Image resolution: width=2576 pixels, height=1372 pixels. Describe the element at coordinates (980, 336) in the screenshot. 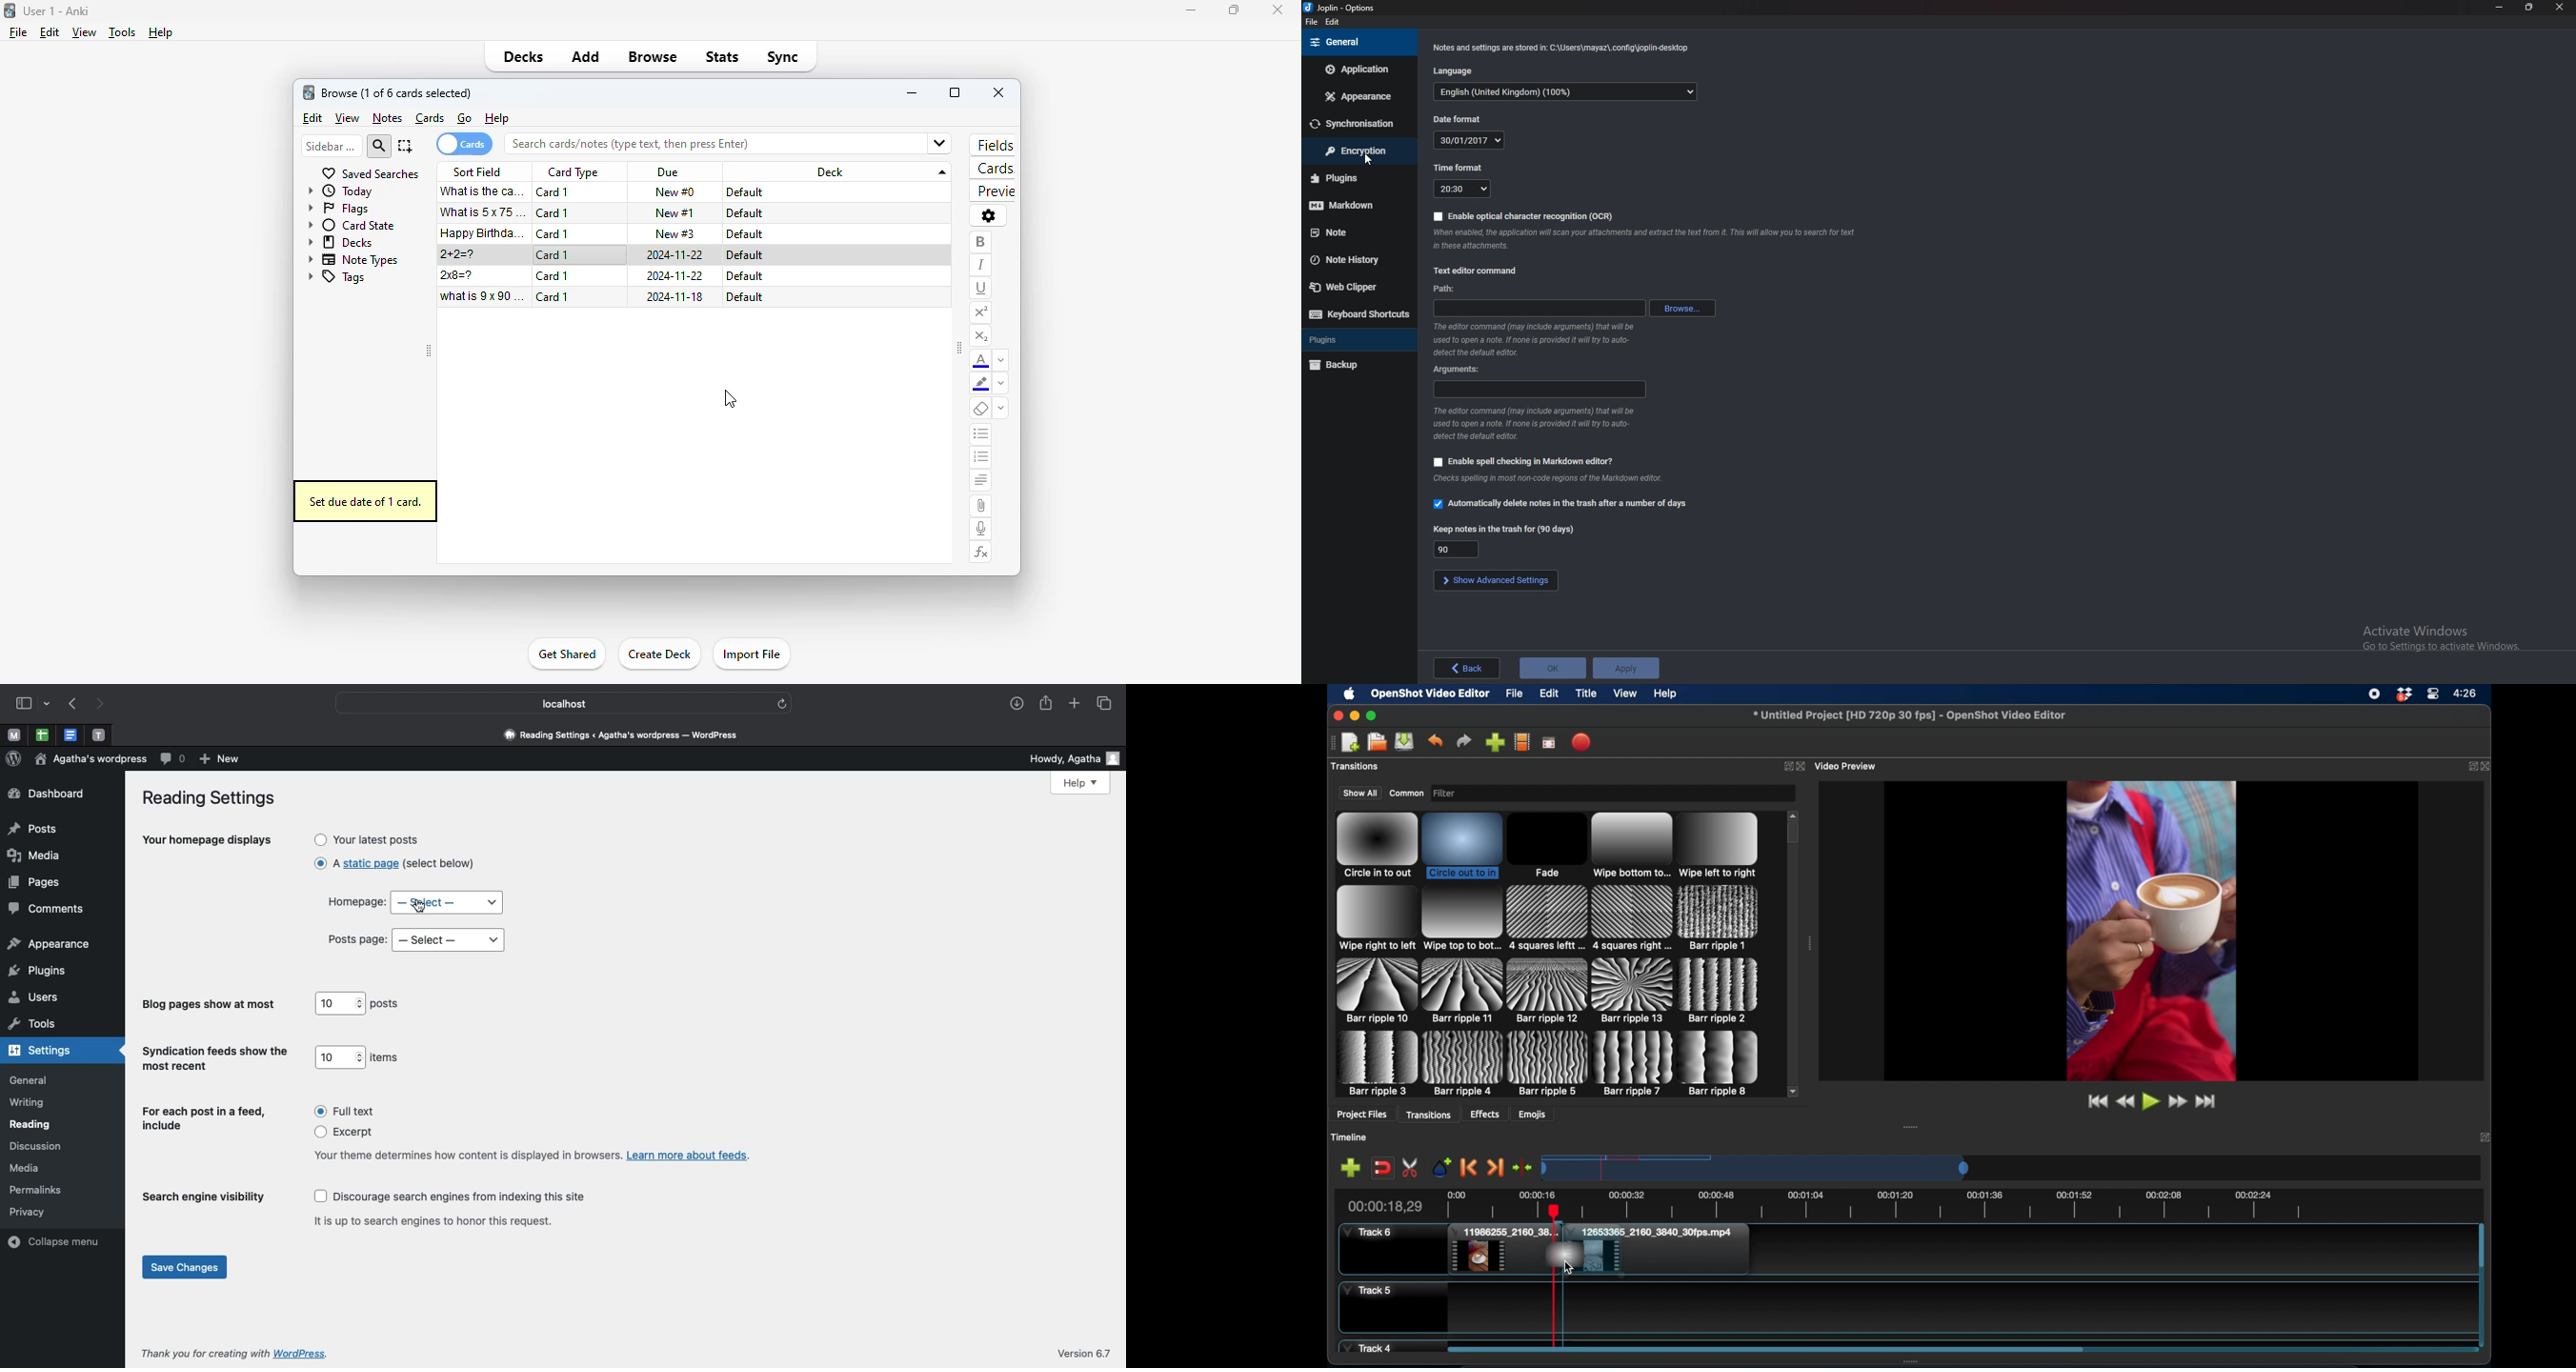

I see `subscript` at that location.